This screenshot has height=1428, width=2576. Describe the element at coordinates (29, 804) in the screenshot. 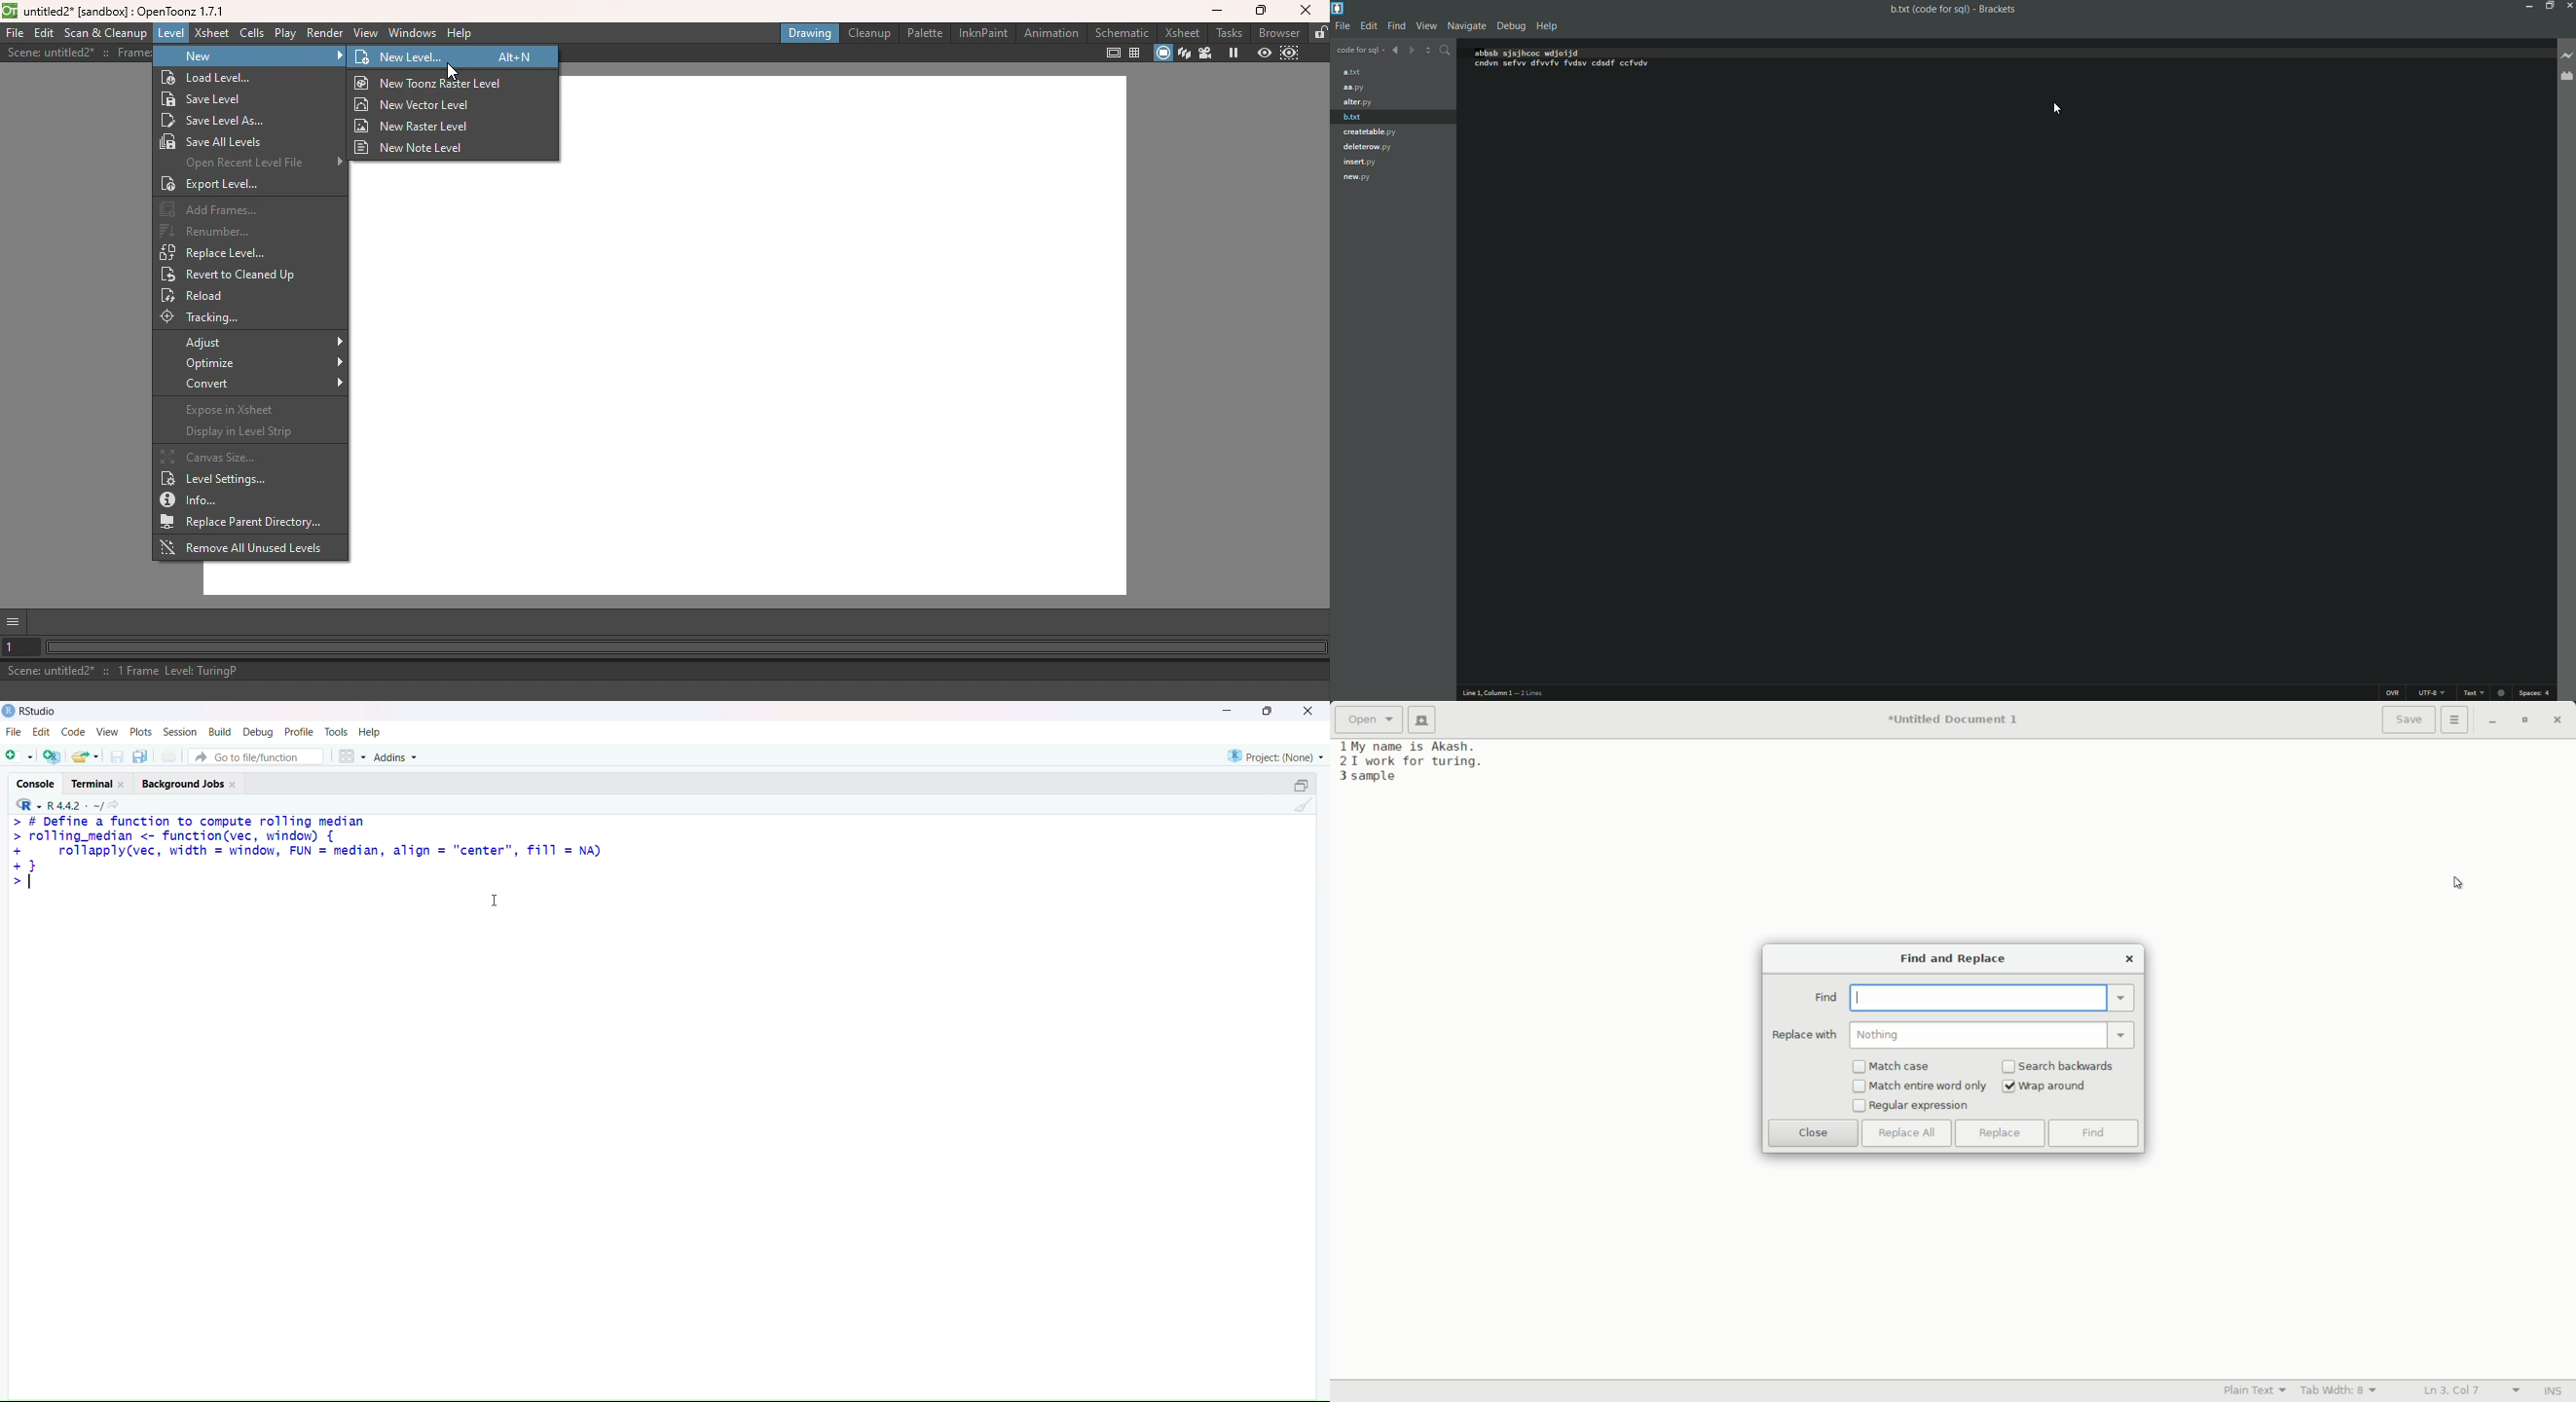

I see `R` at that location.